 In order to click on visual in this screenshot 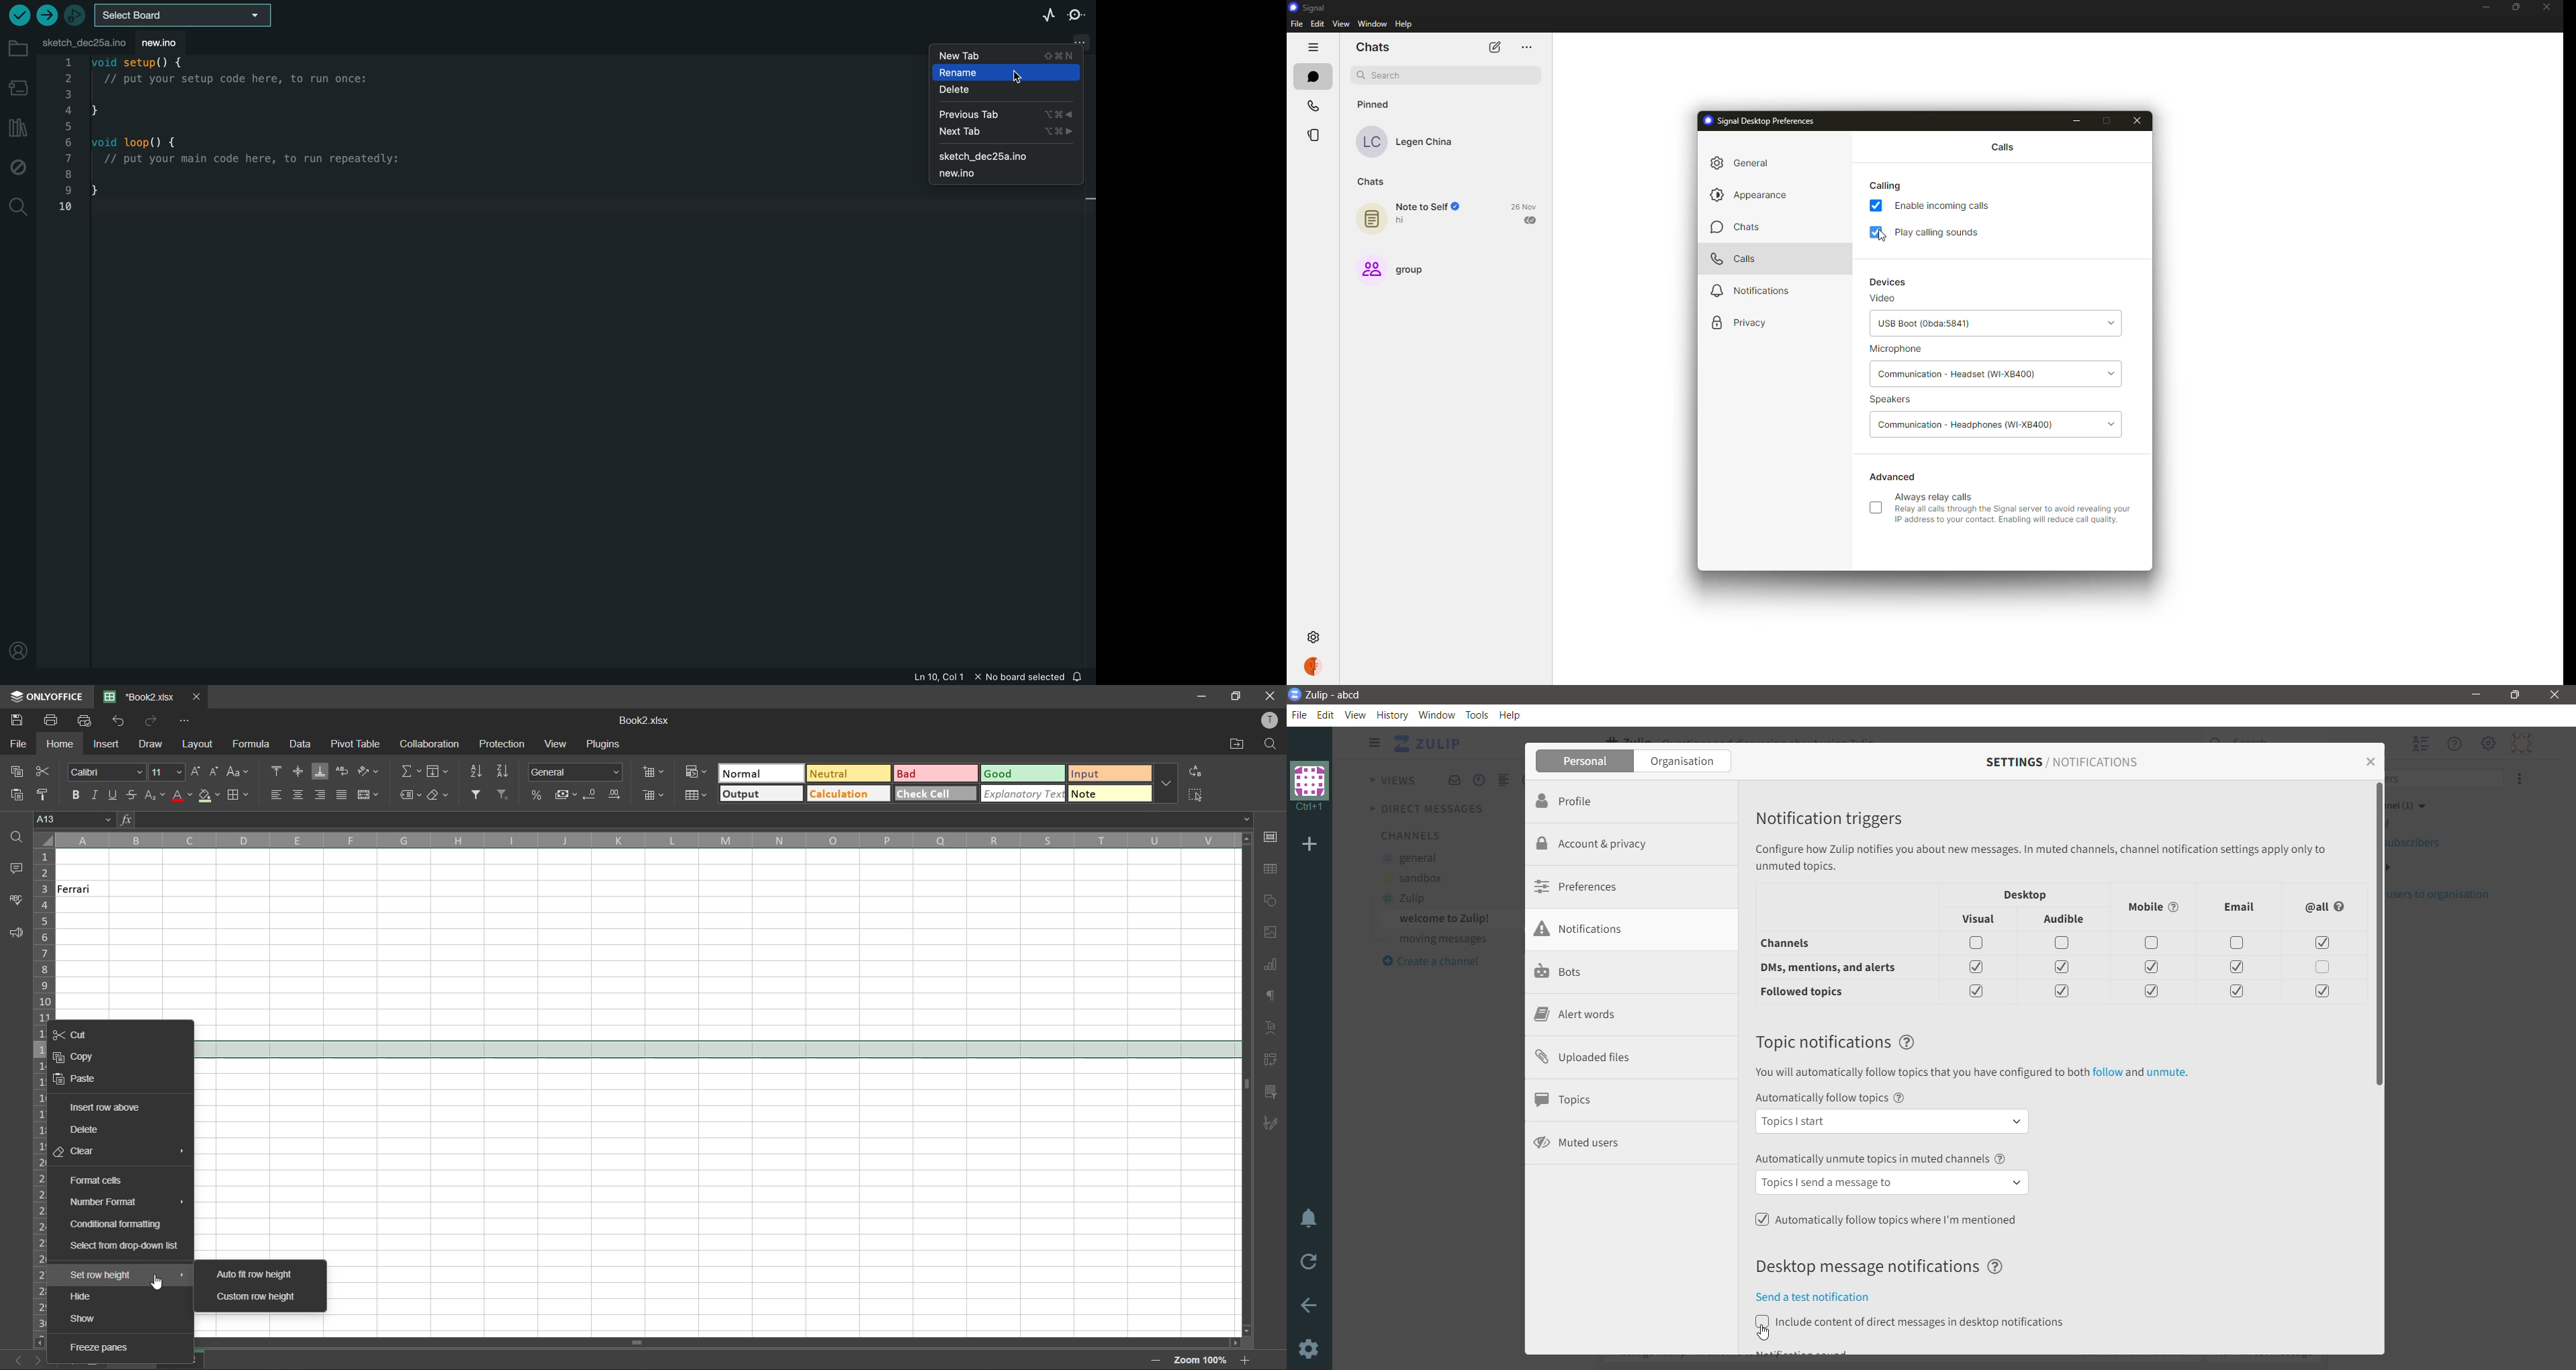, I will do `click(1982, 921)`.